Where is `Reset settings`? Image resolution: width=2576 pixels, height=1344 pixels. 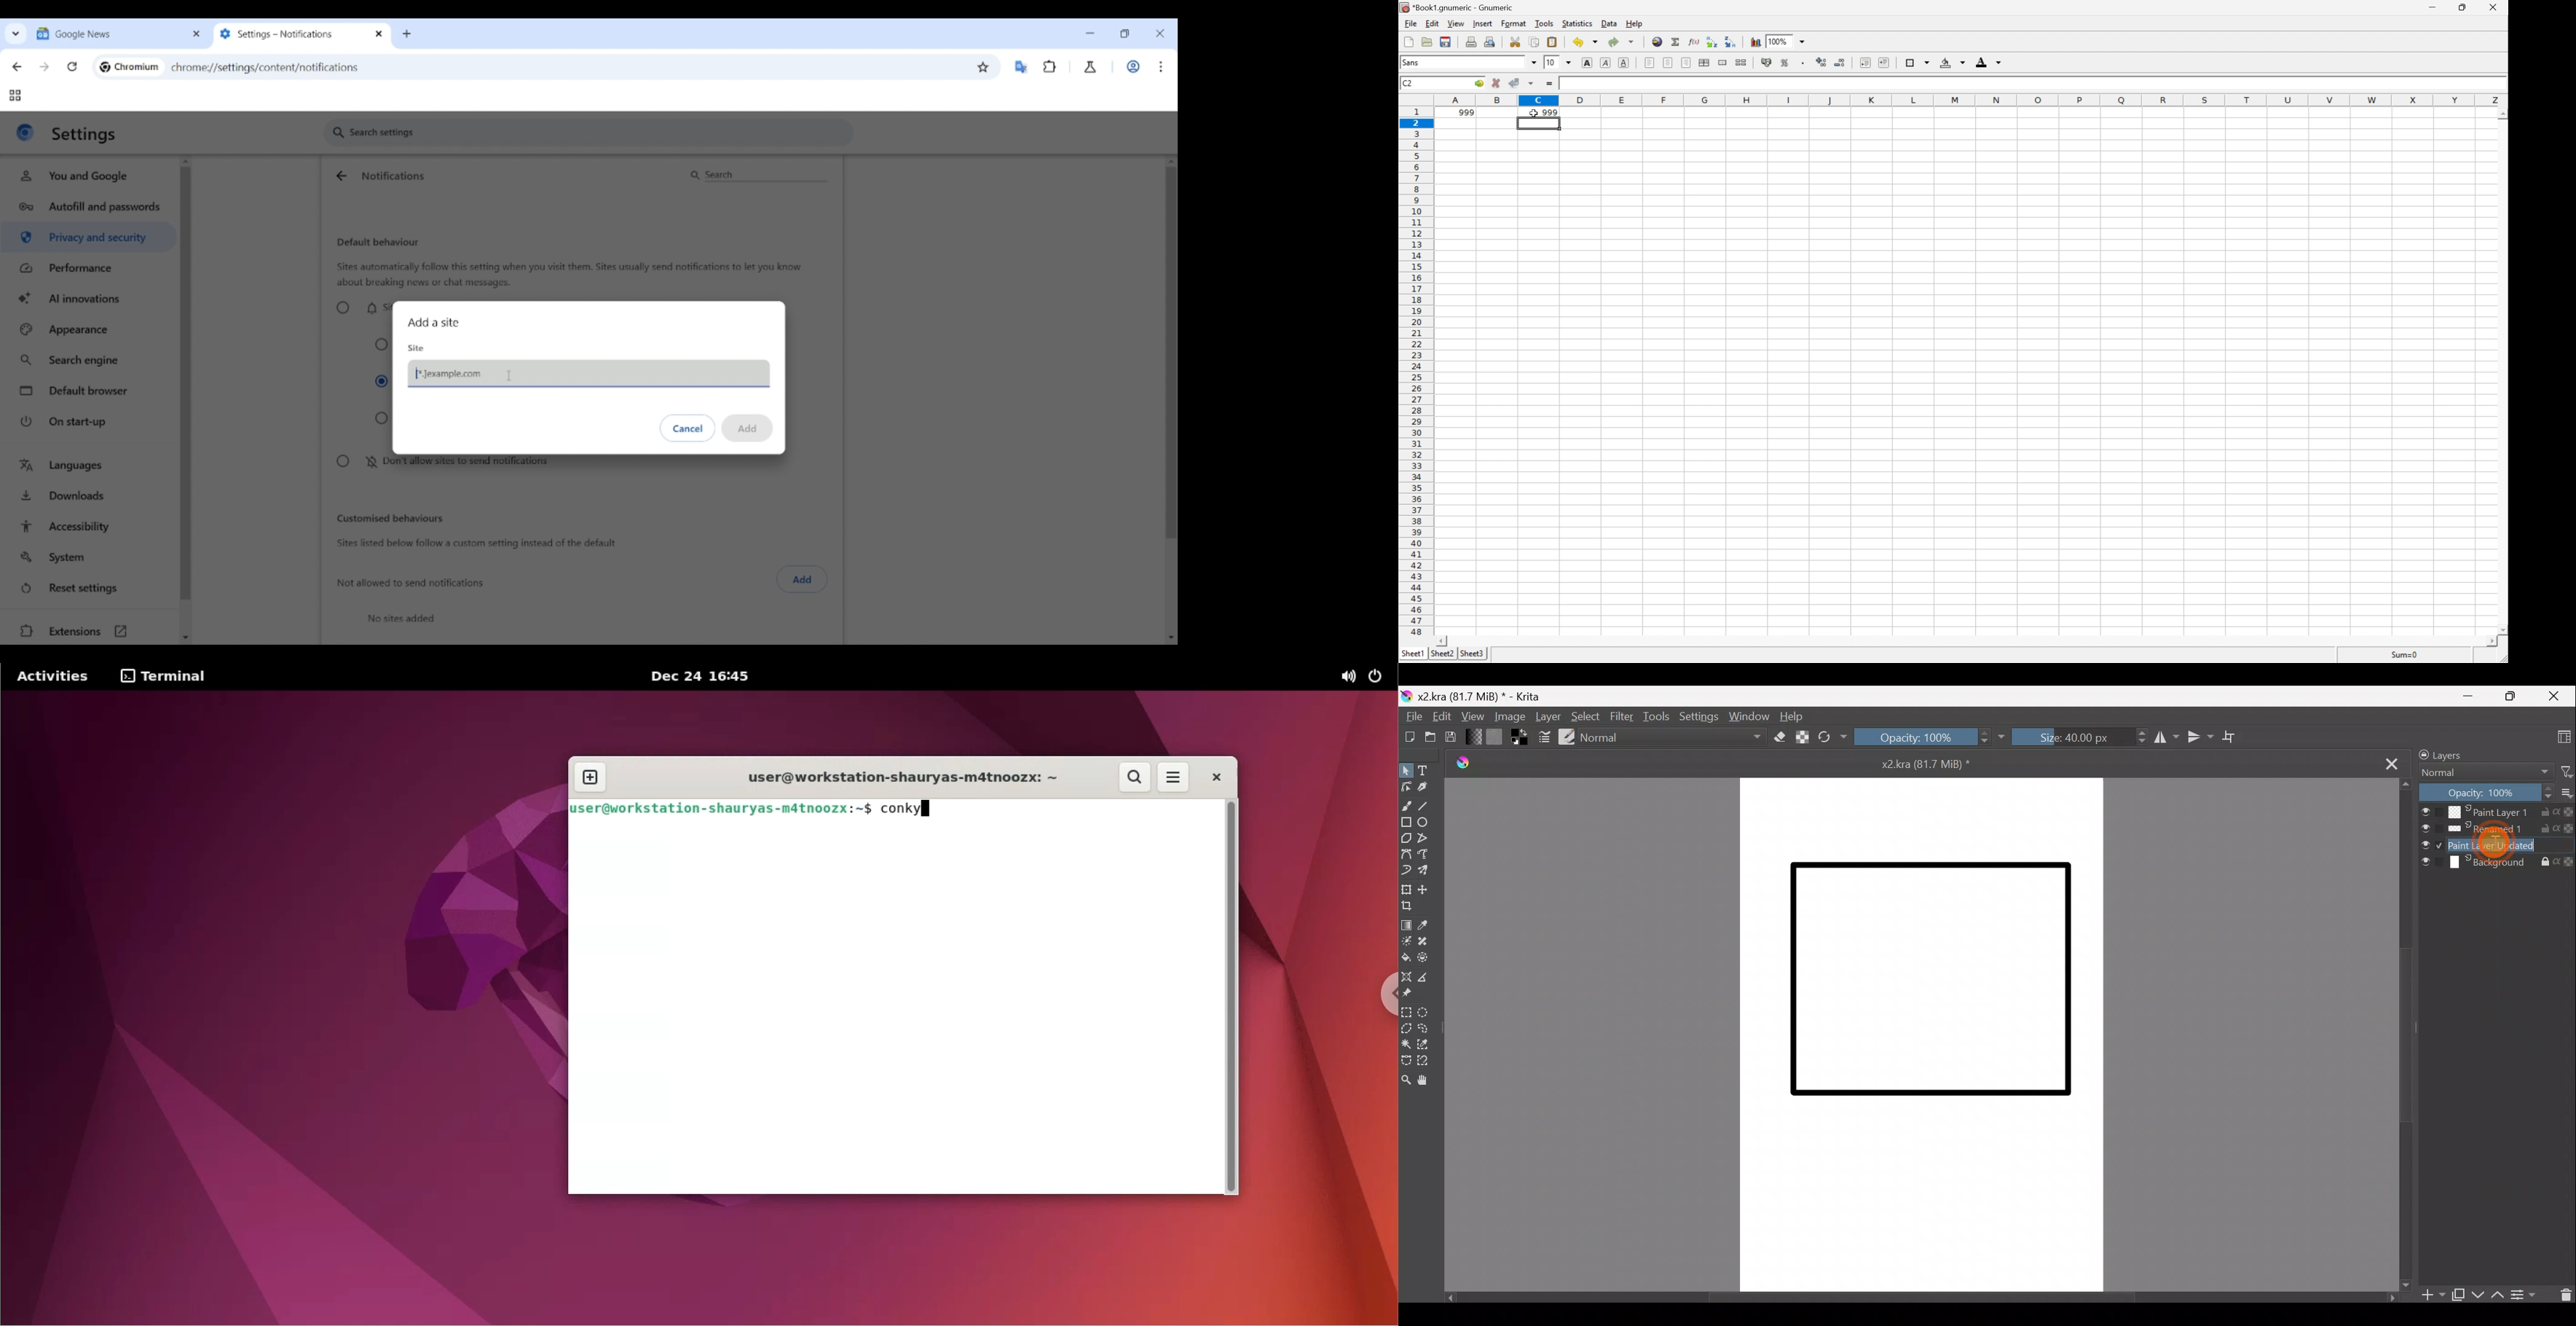
Reset settings is located at coordinates (89, 589).